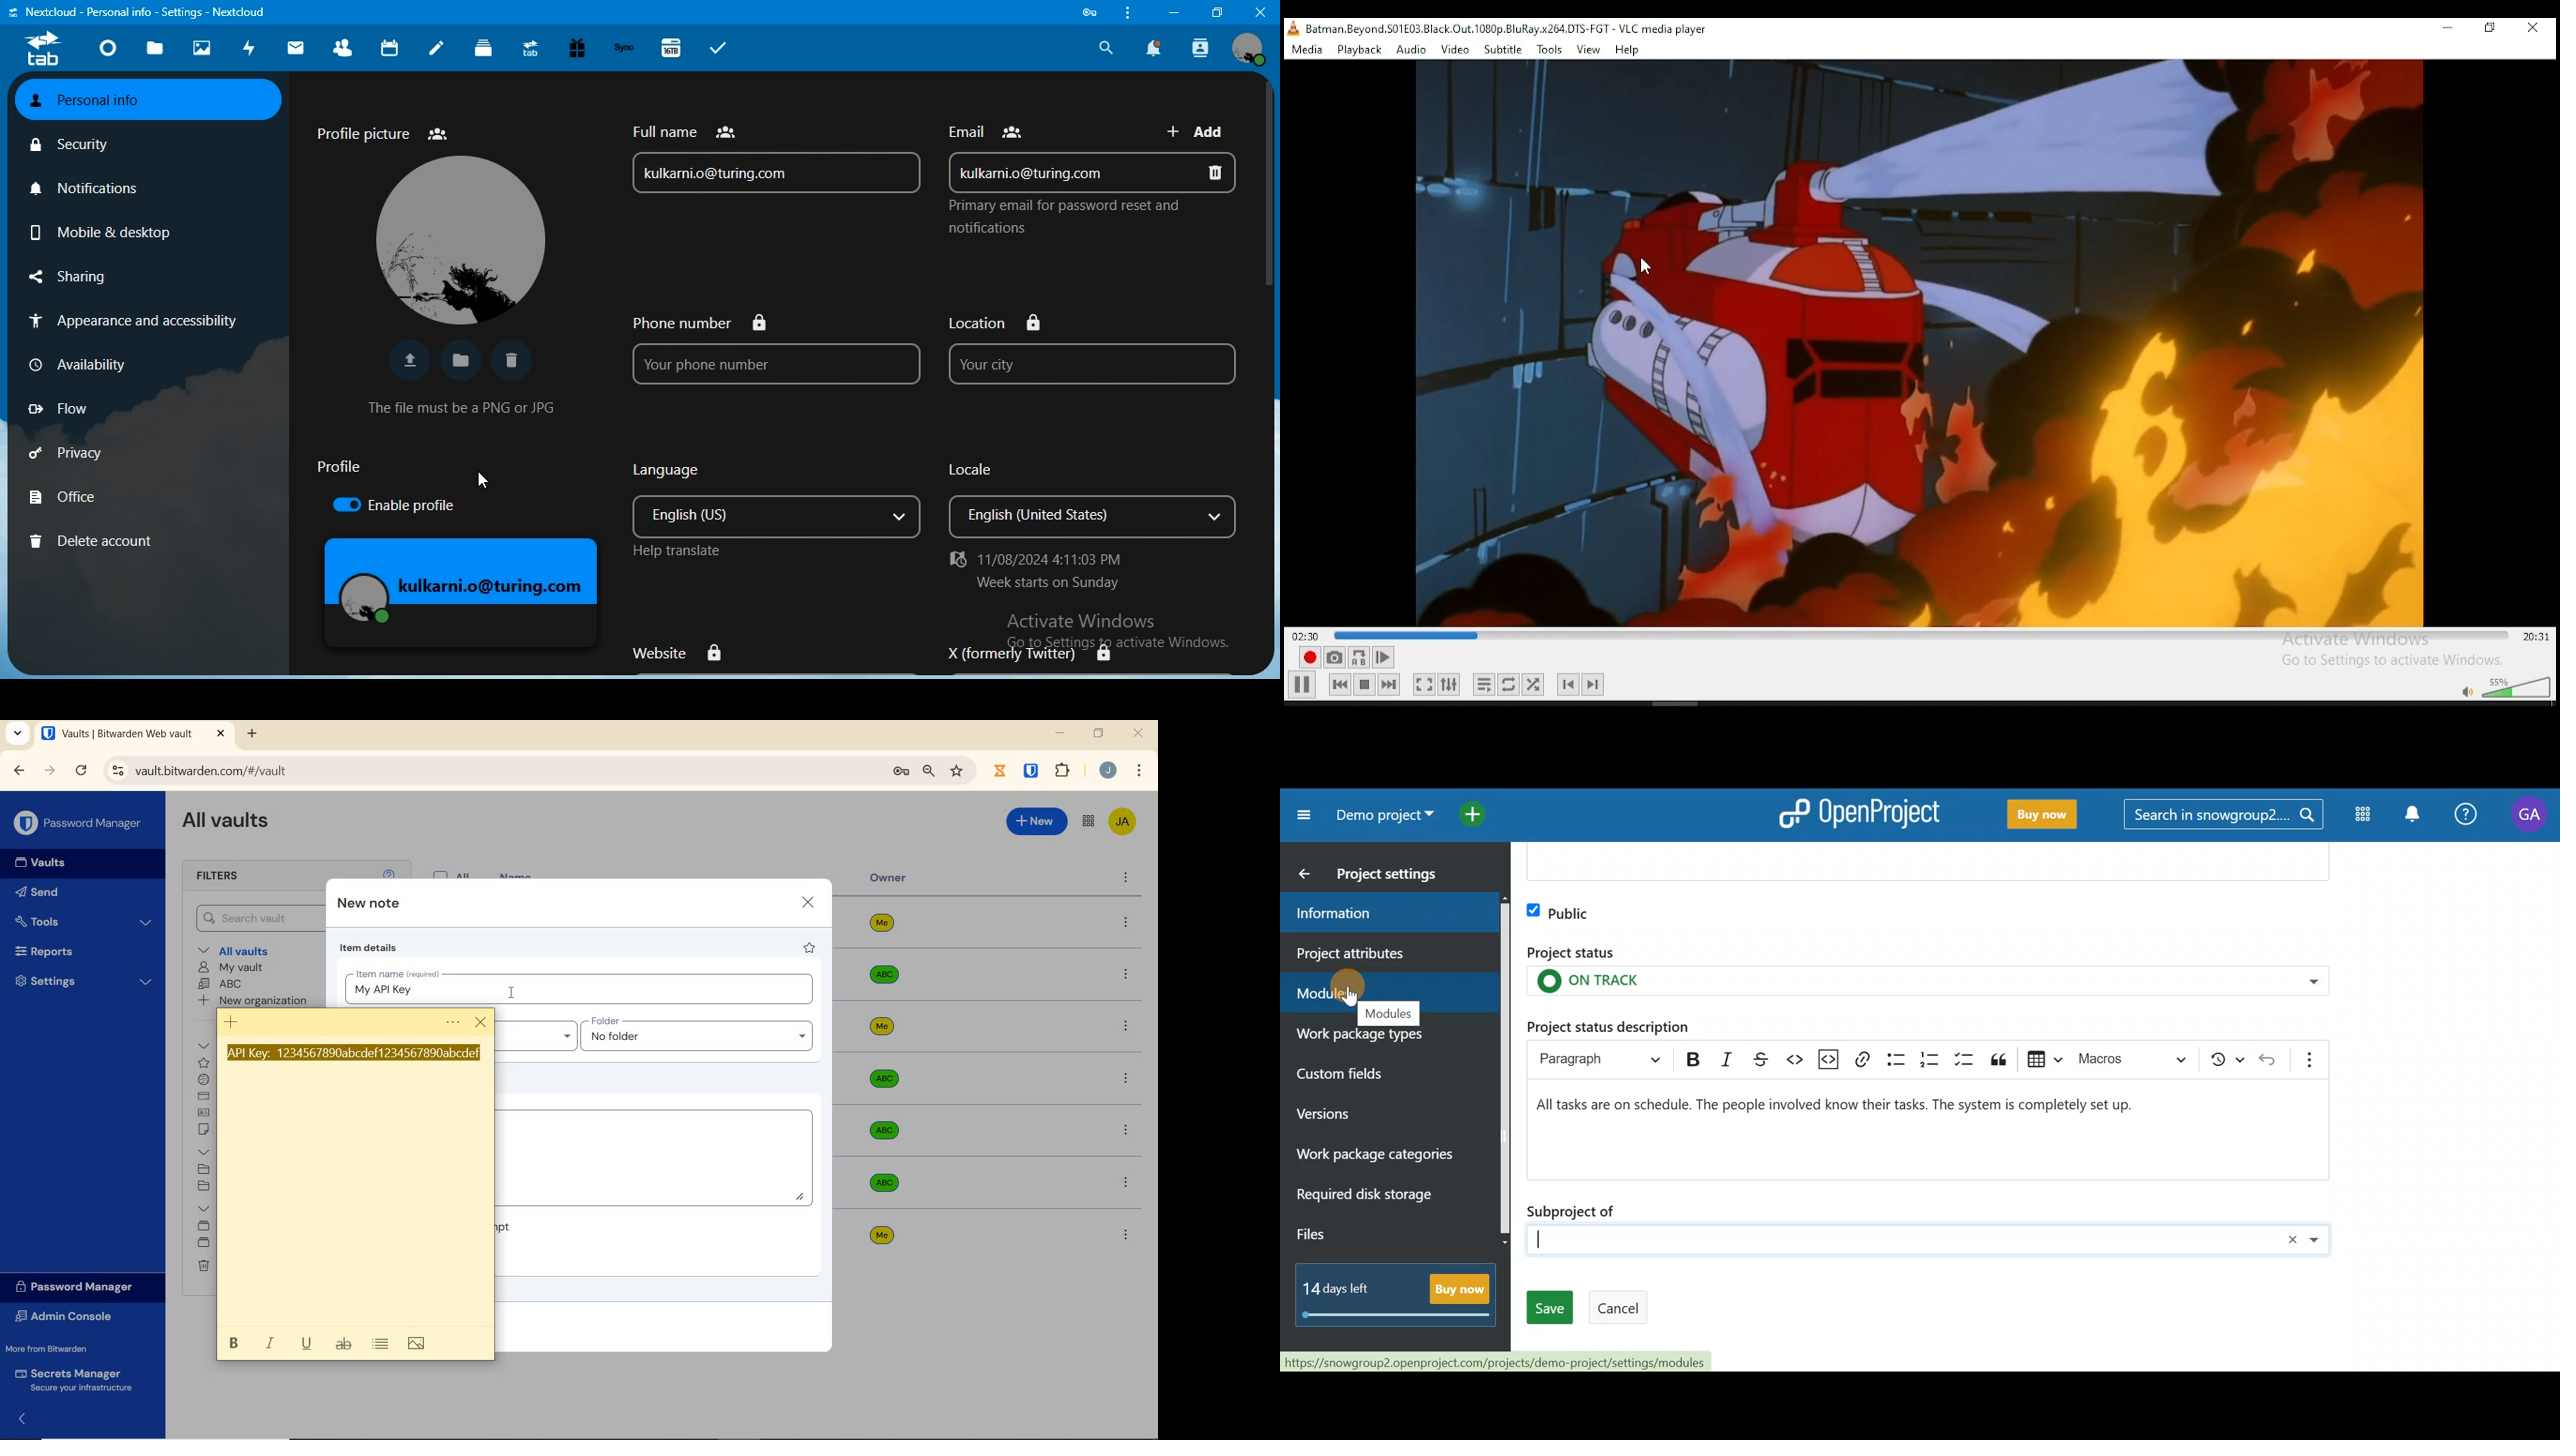  What do you see at coordinates (700, 1034) in the screenshot?
I see `Input folder name` at bounding box center [700, 1034].